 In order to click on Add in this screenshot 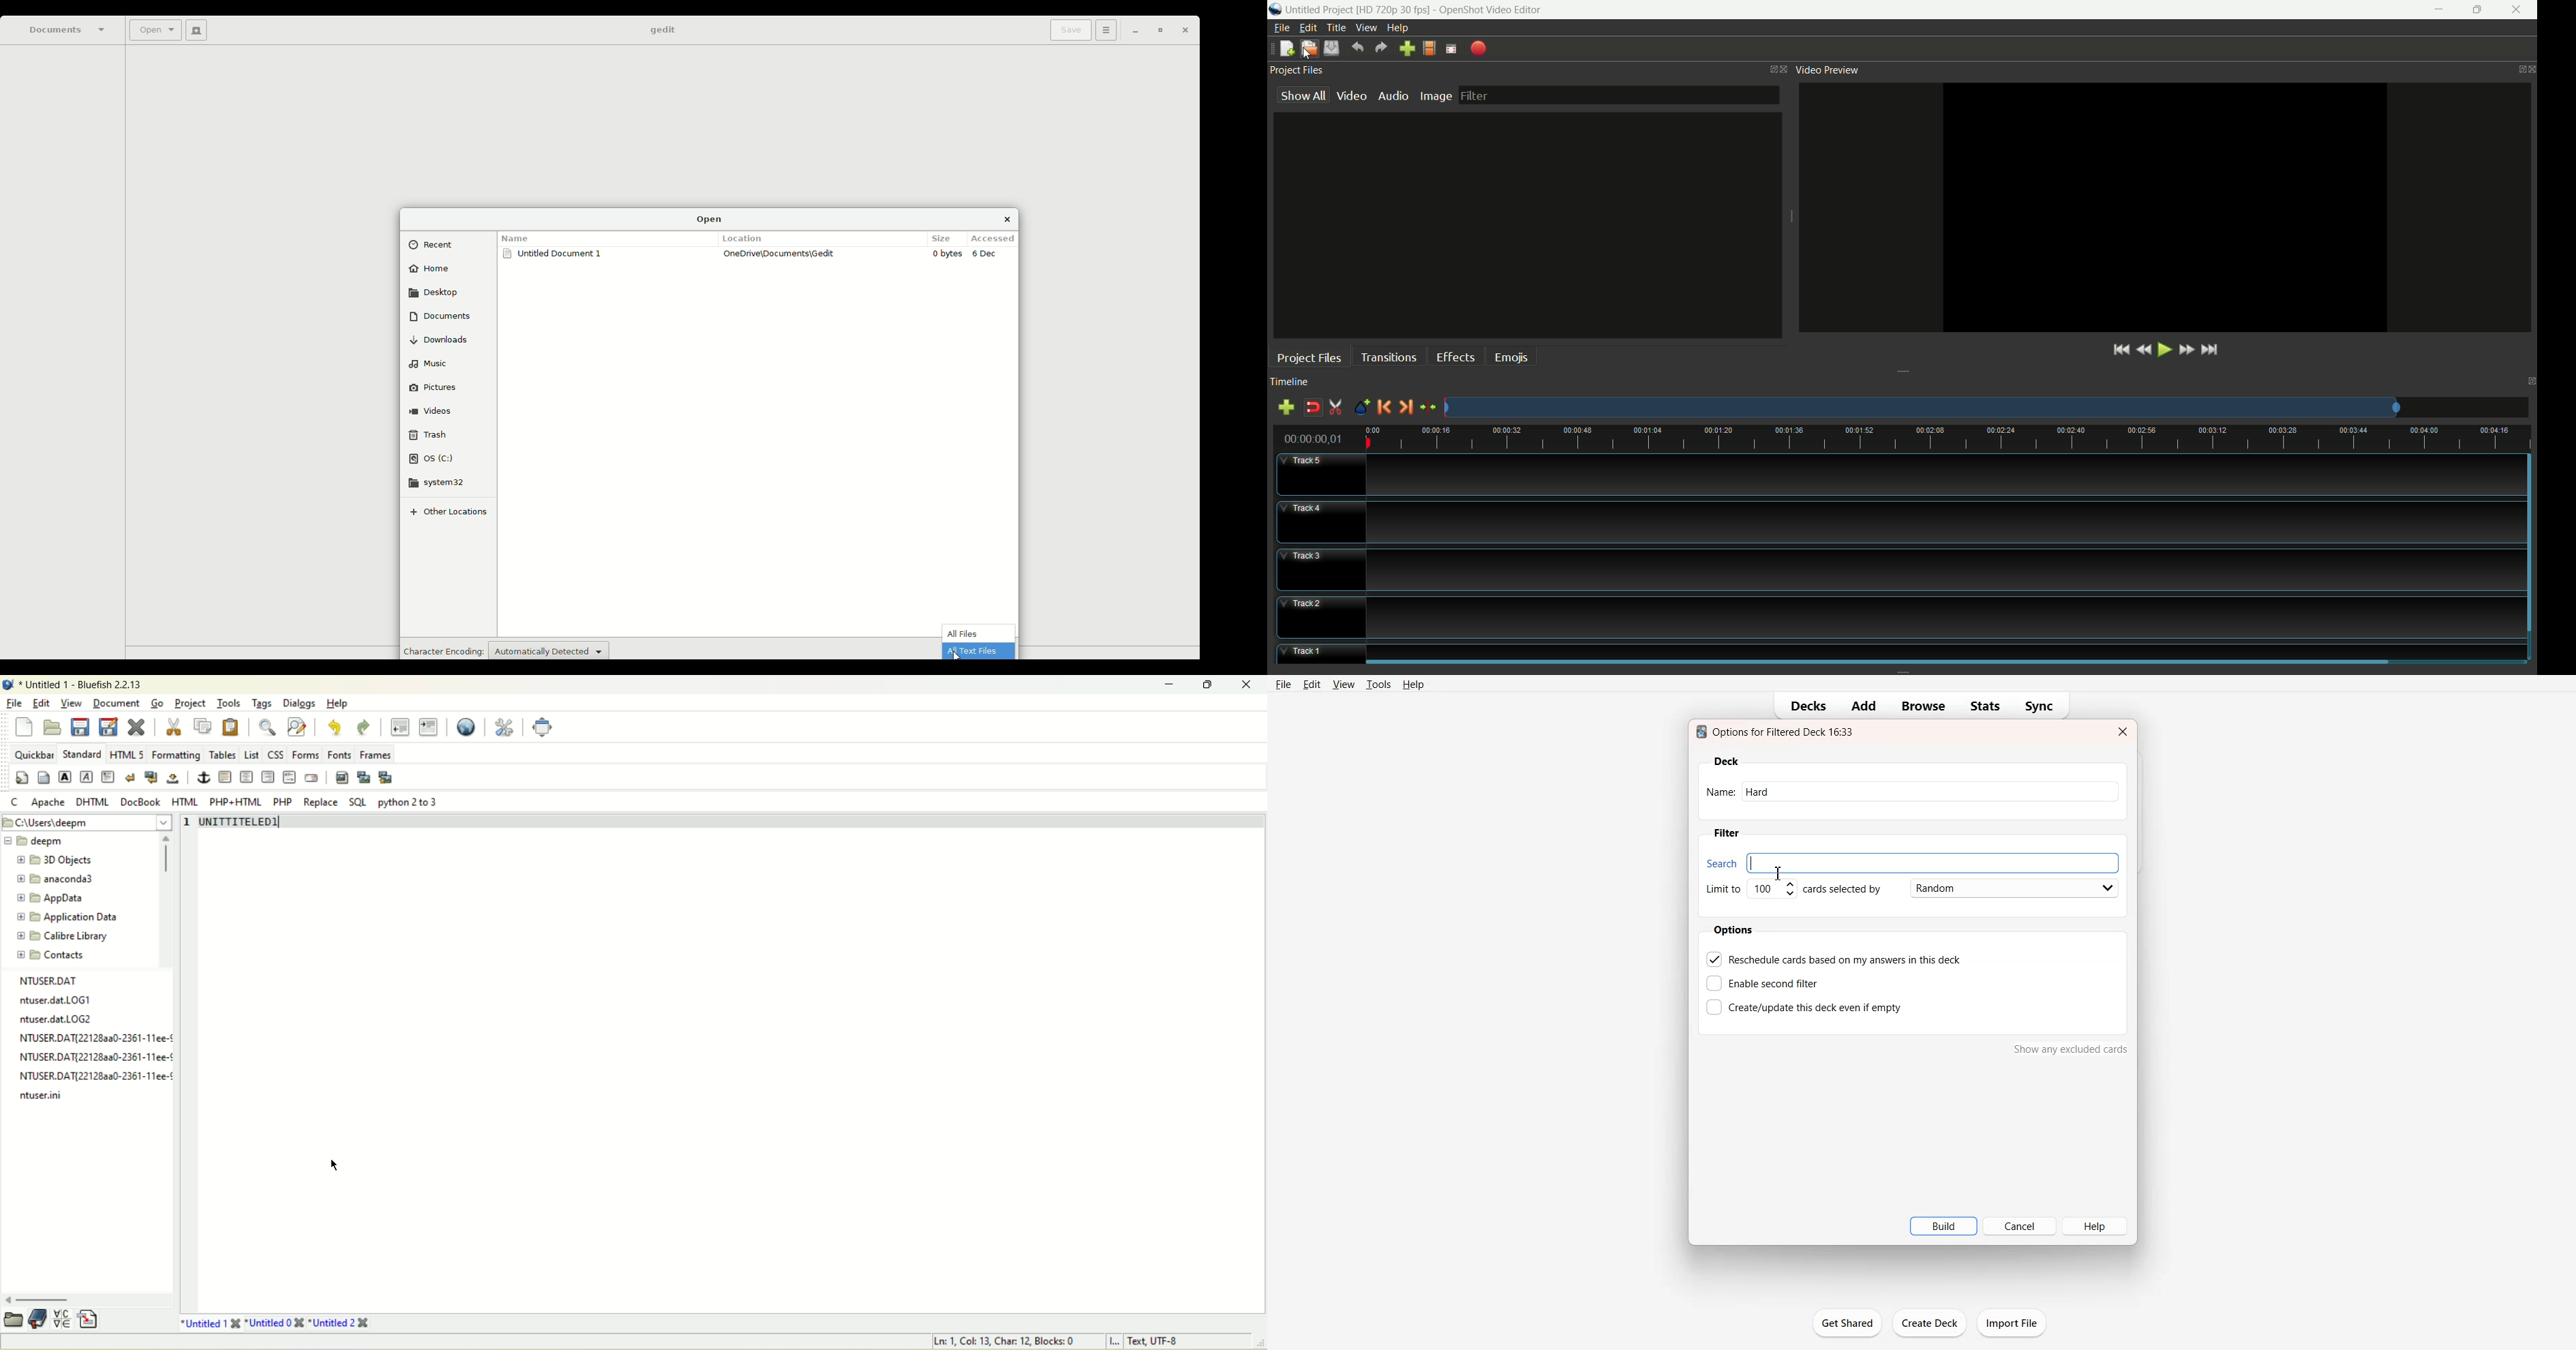, I will do `click(1862, 706)`.